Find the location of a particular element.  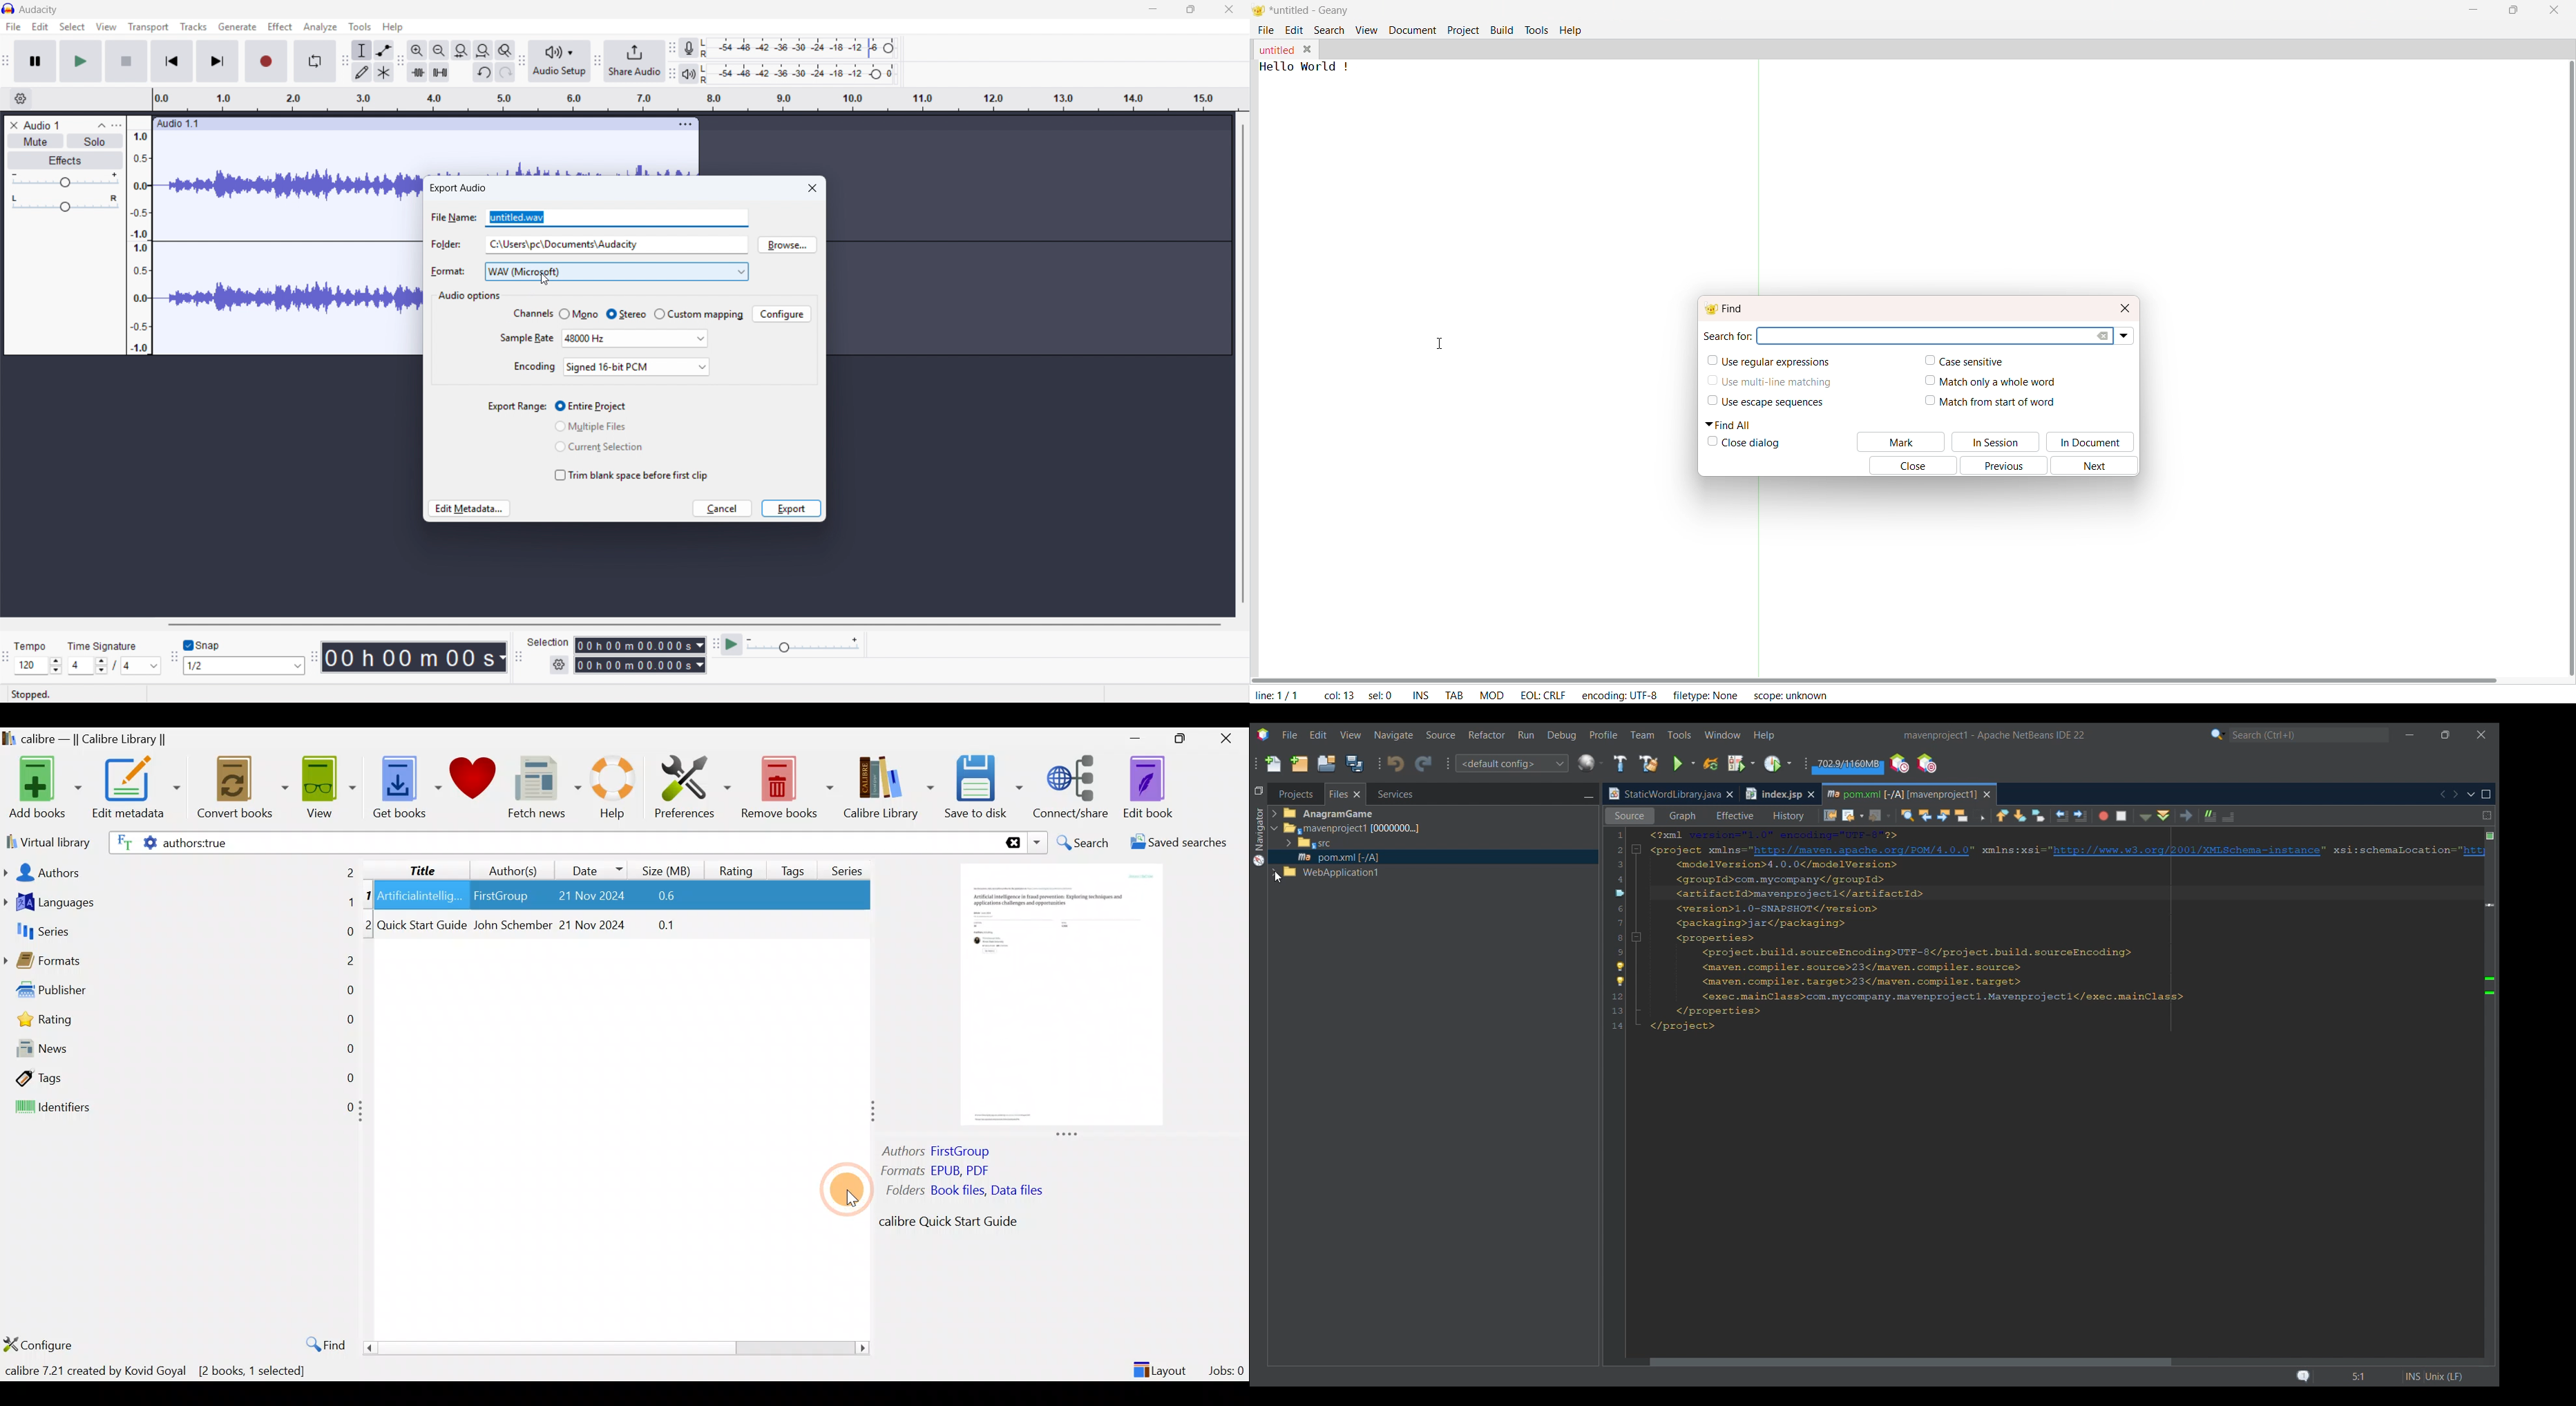

Set tempo  is located at coordinates (38, 666).